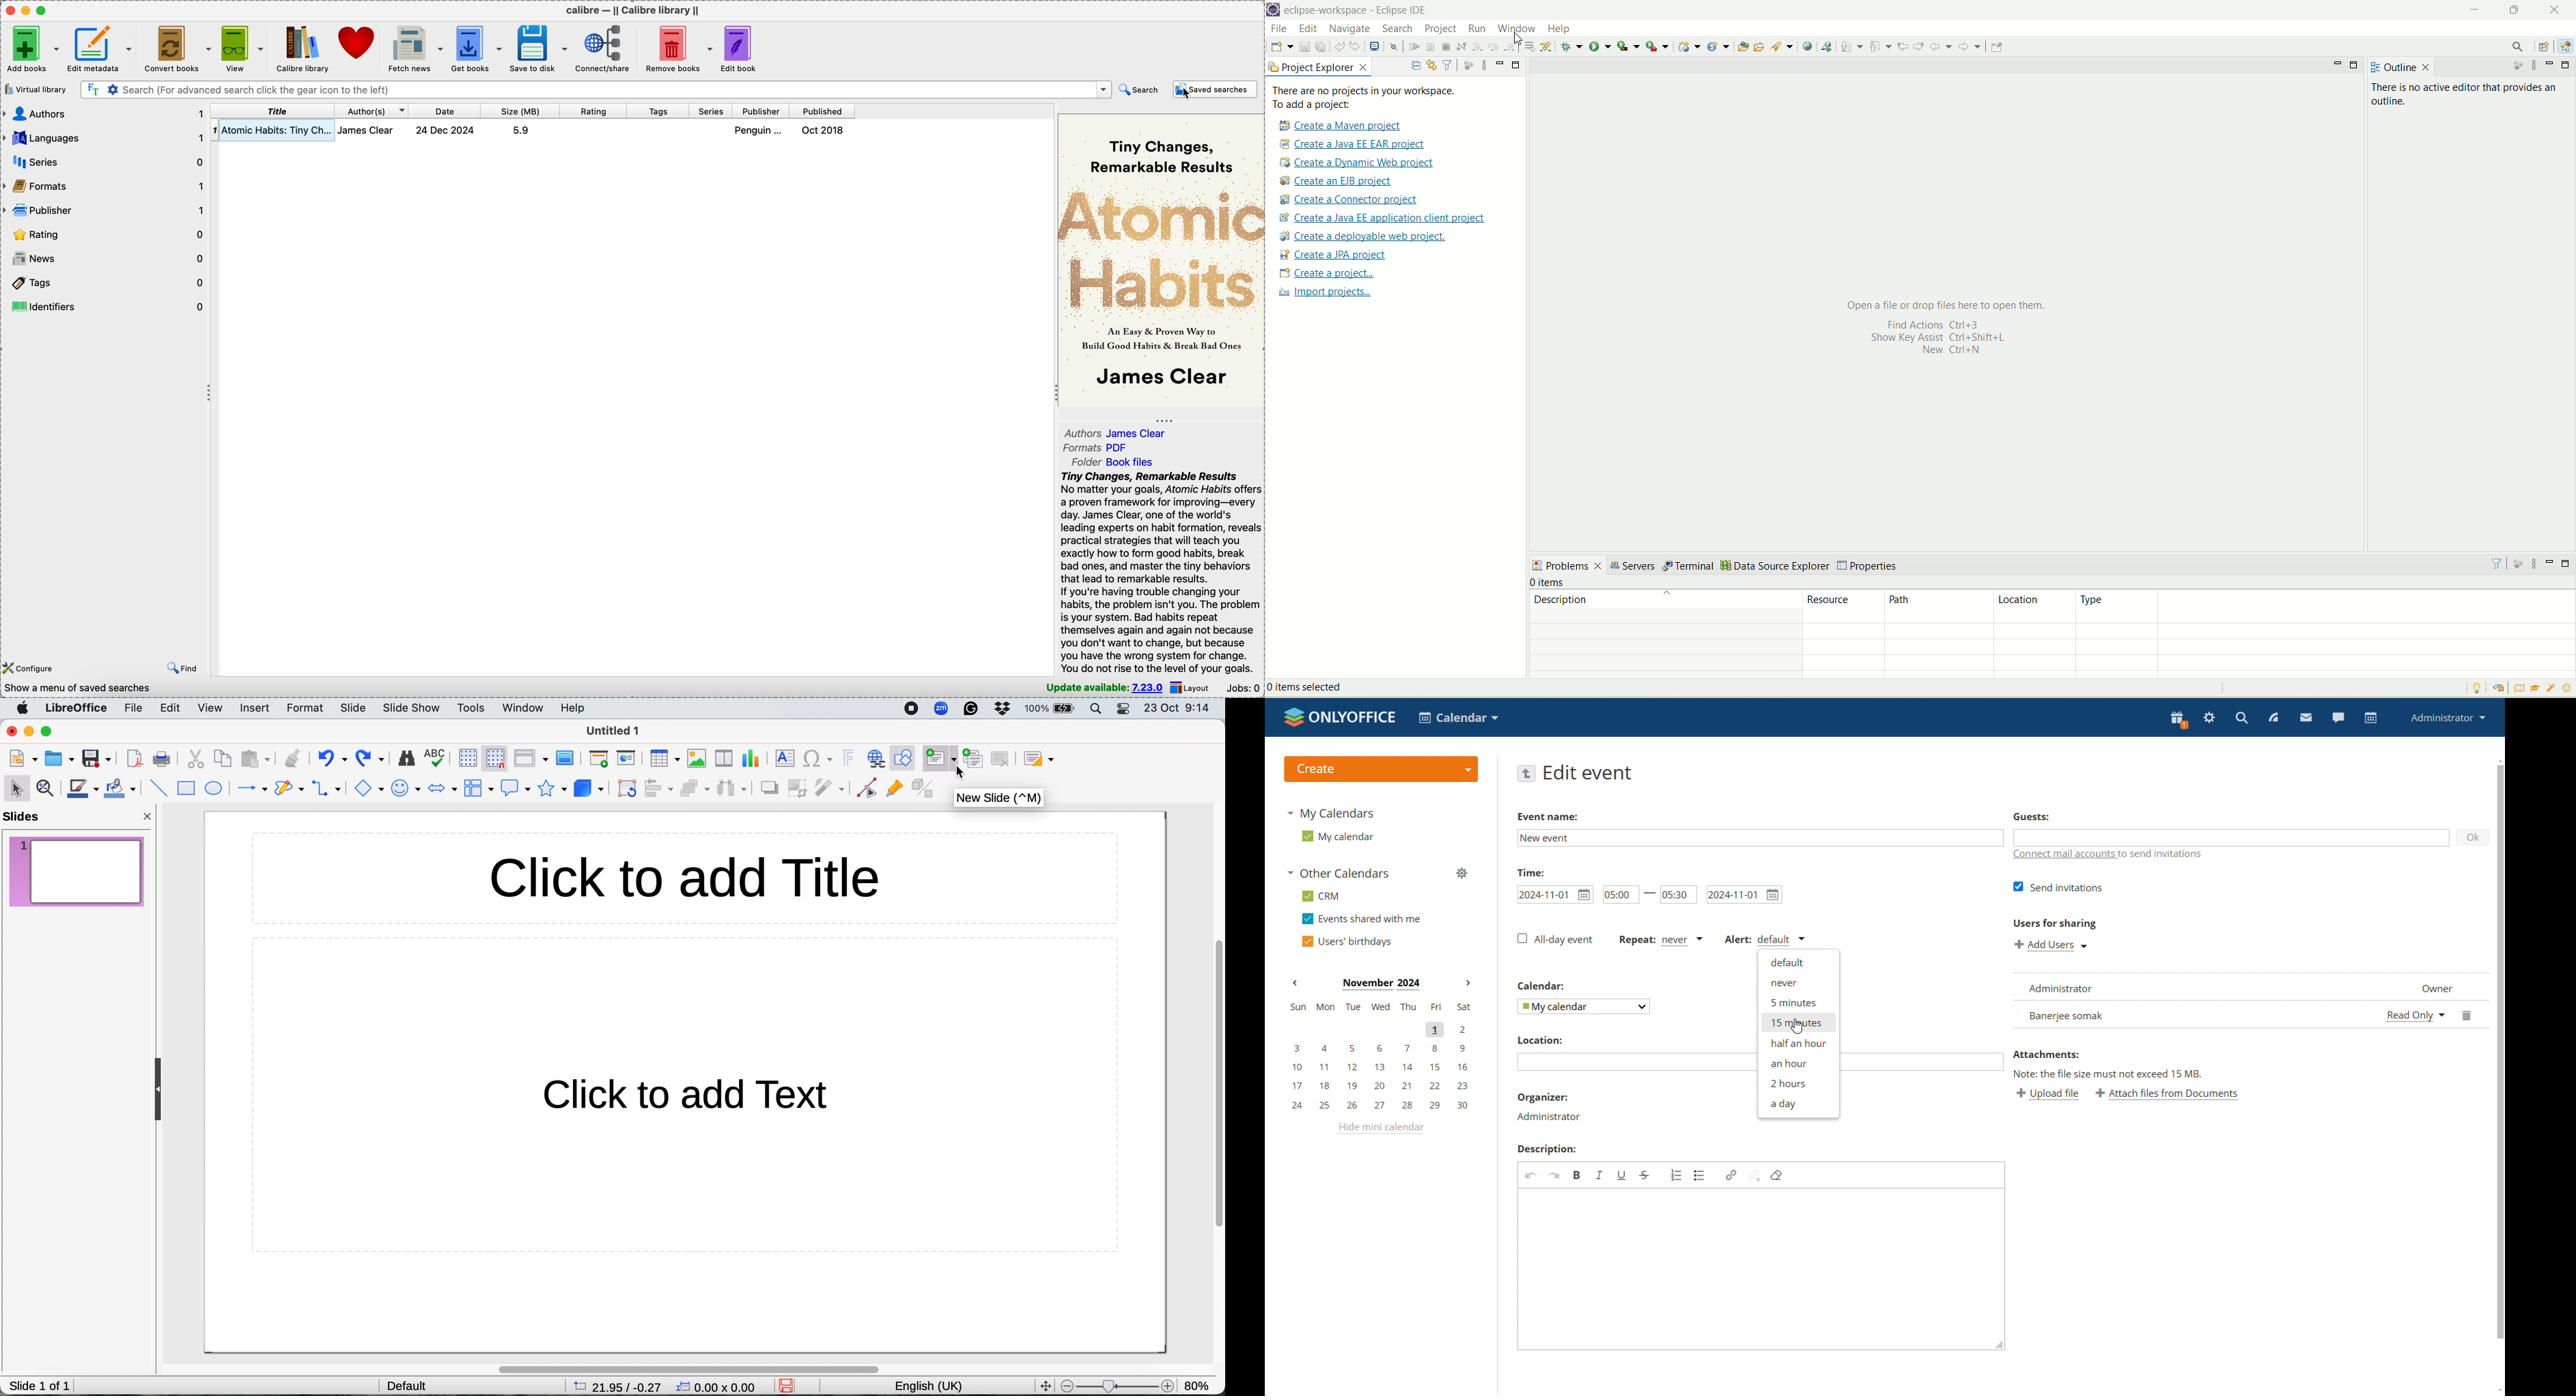  What do you see at coordinates (406, 760) in the screenshot?
I see `find and replace` at bounding box center [406, 760].